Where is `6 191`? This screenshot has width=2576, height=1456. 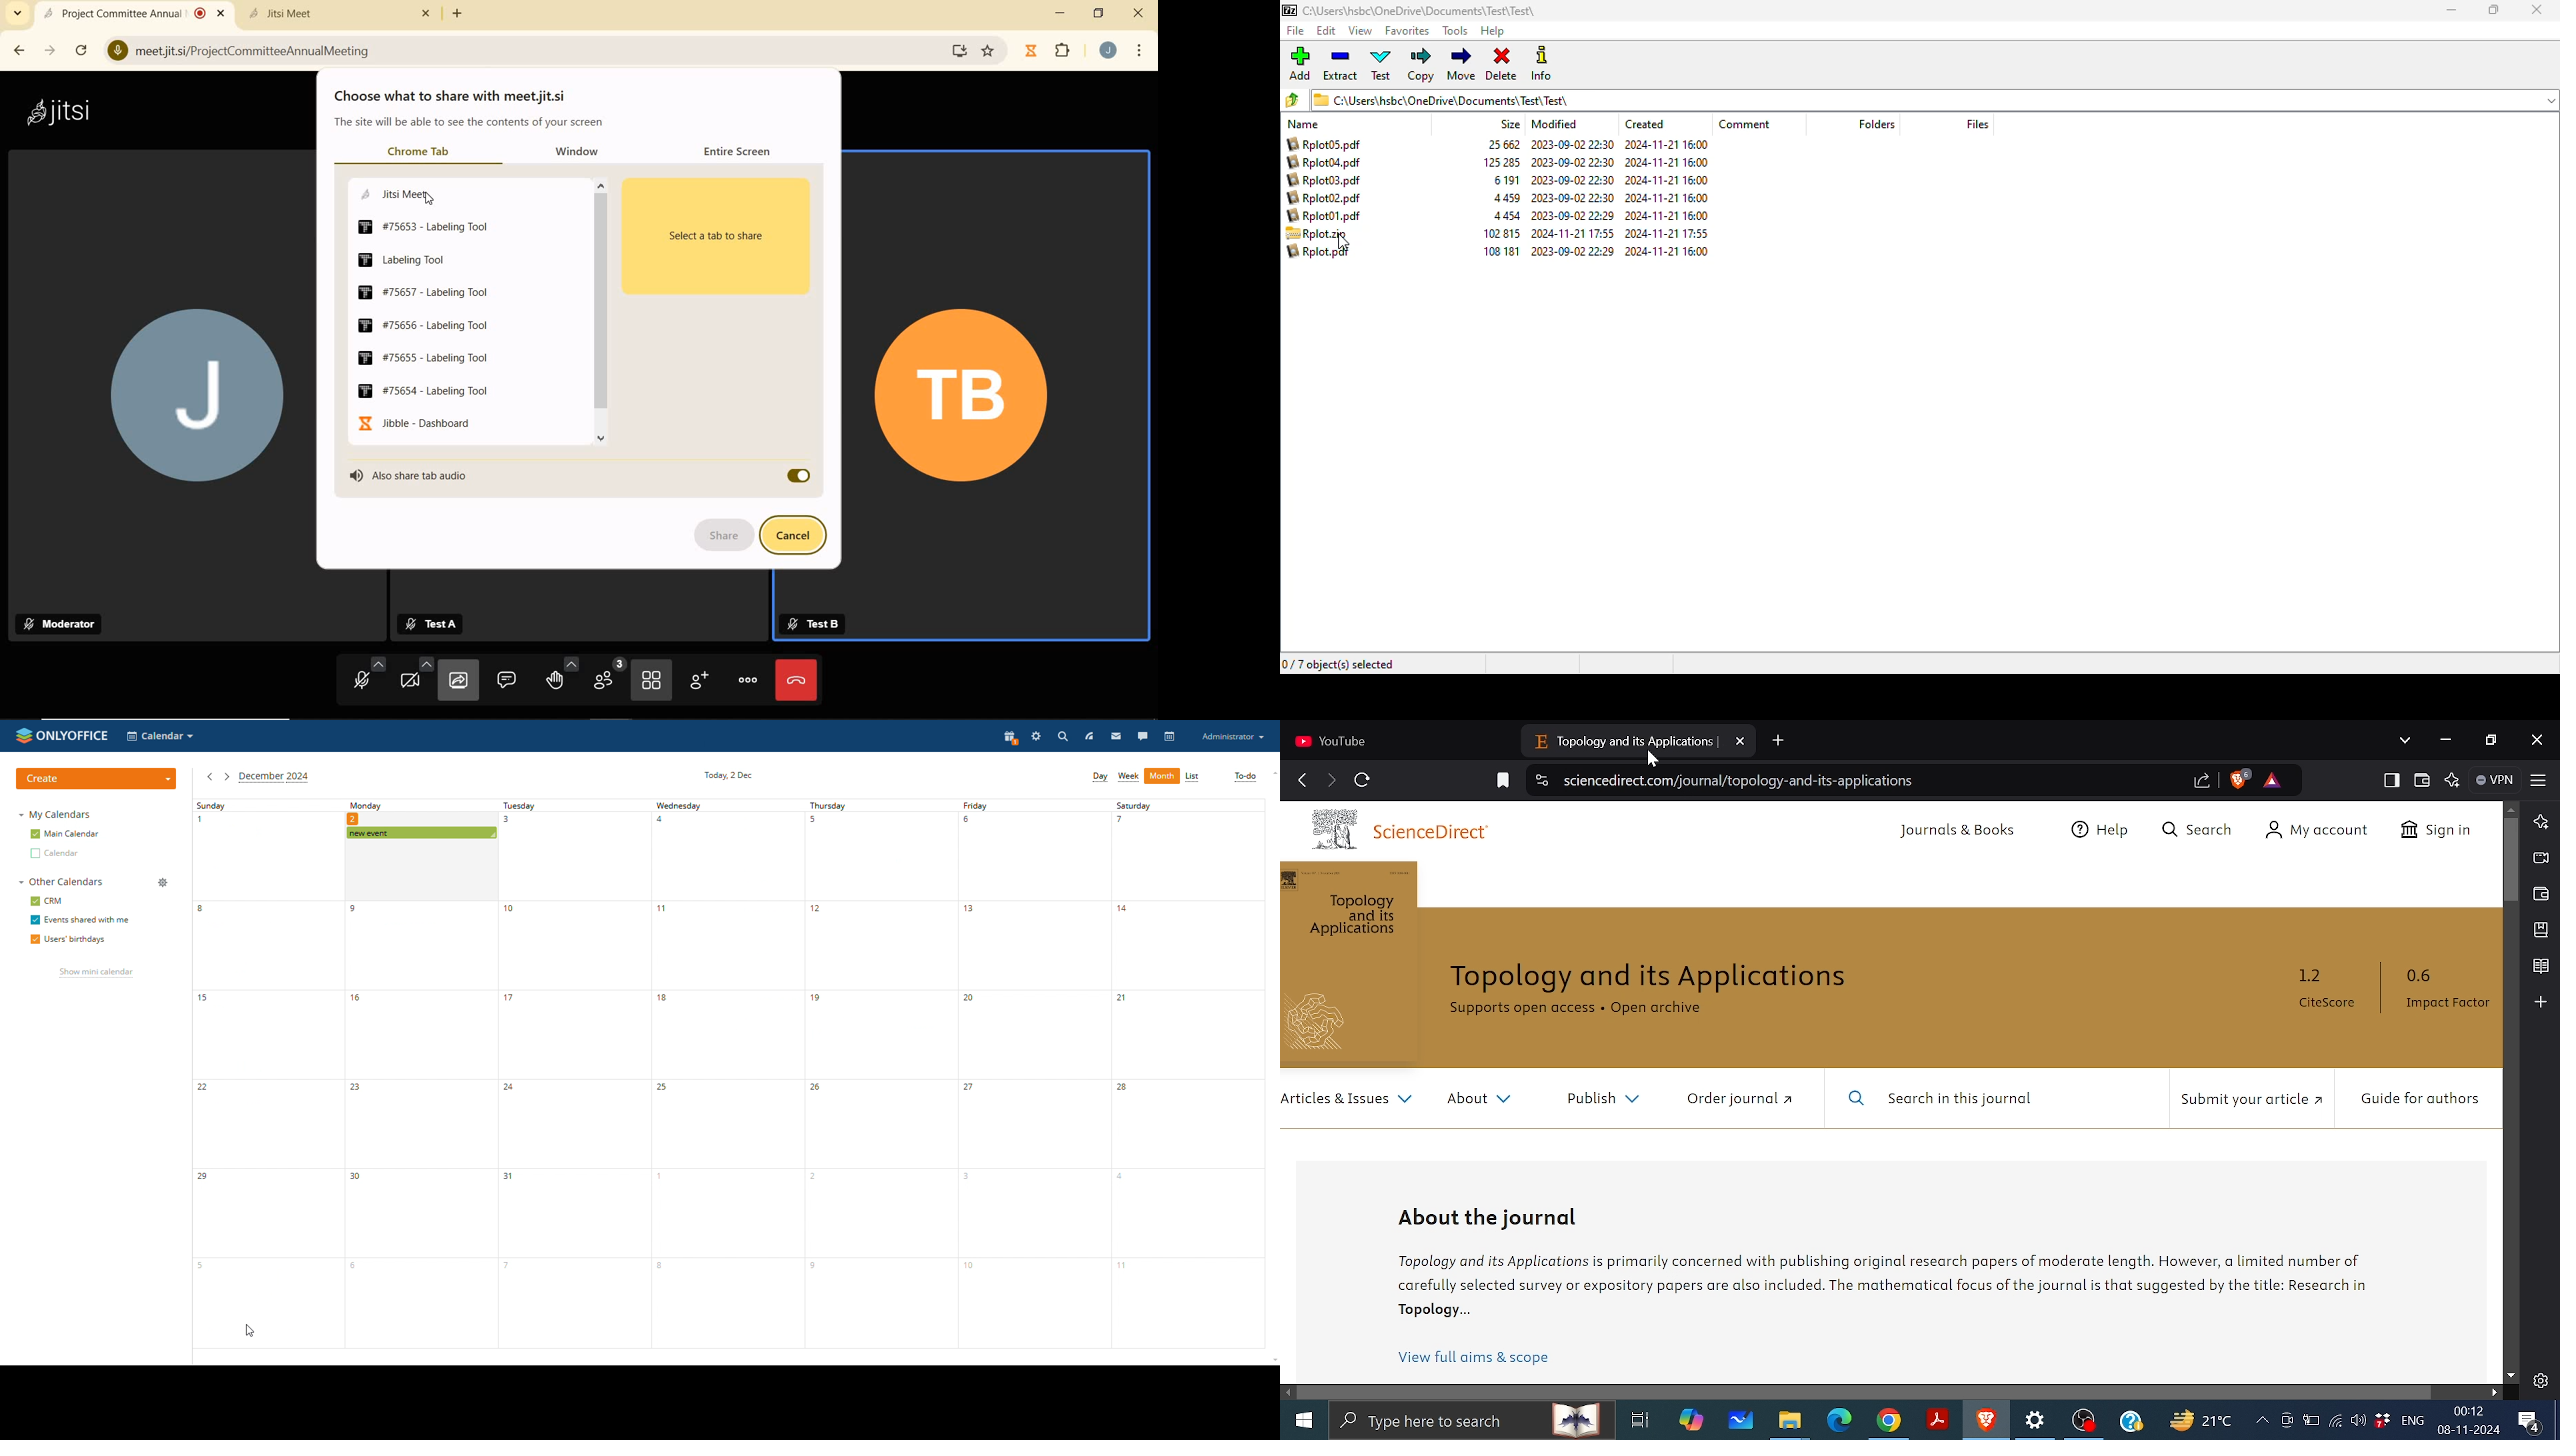
6 191 is located at coordinates (1507, 181).